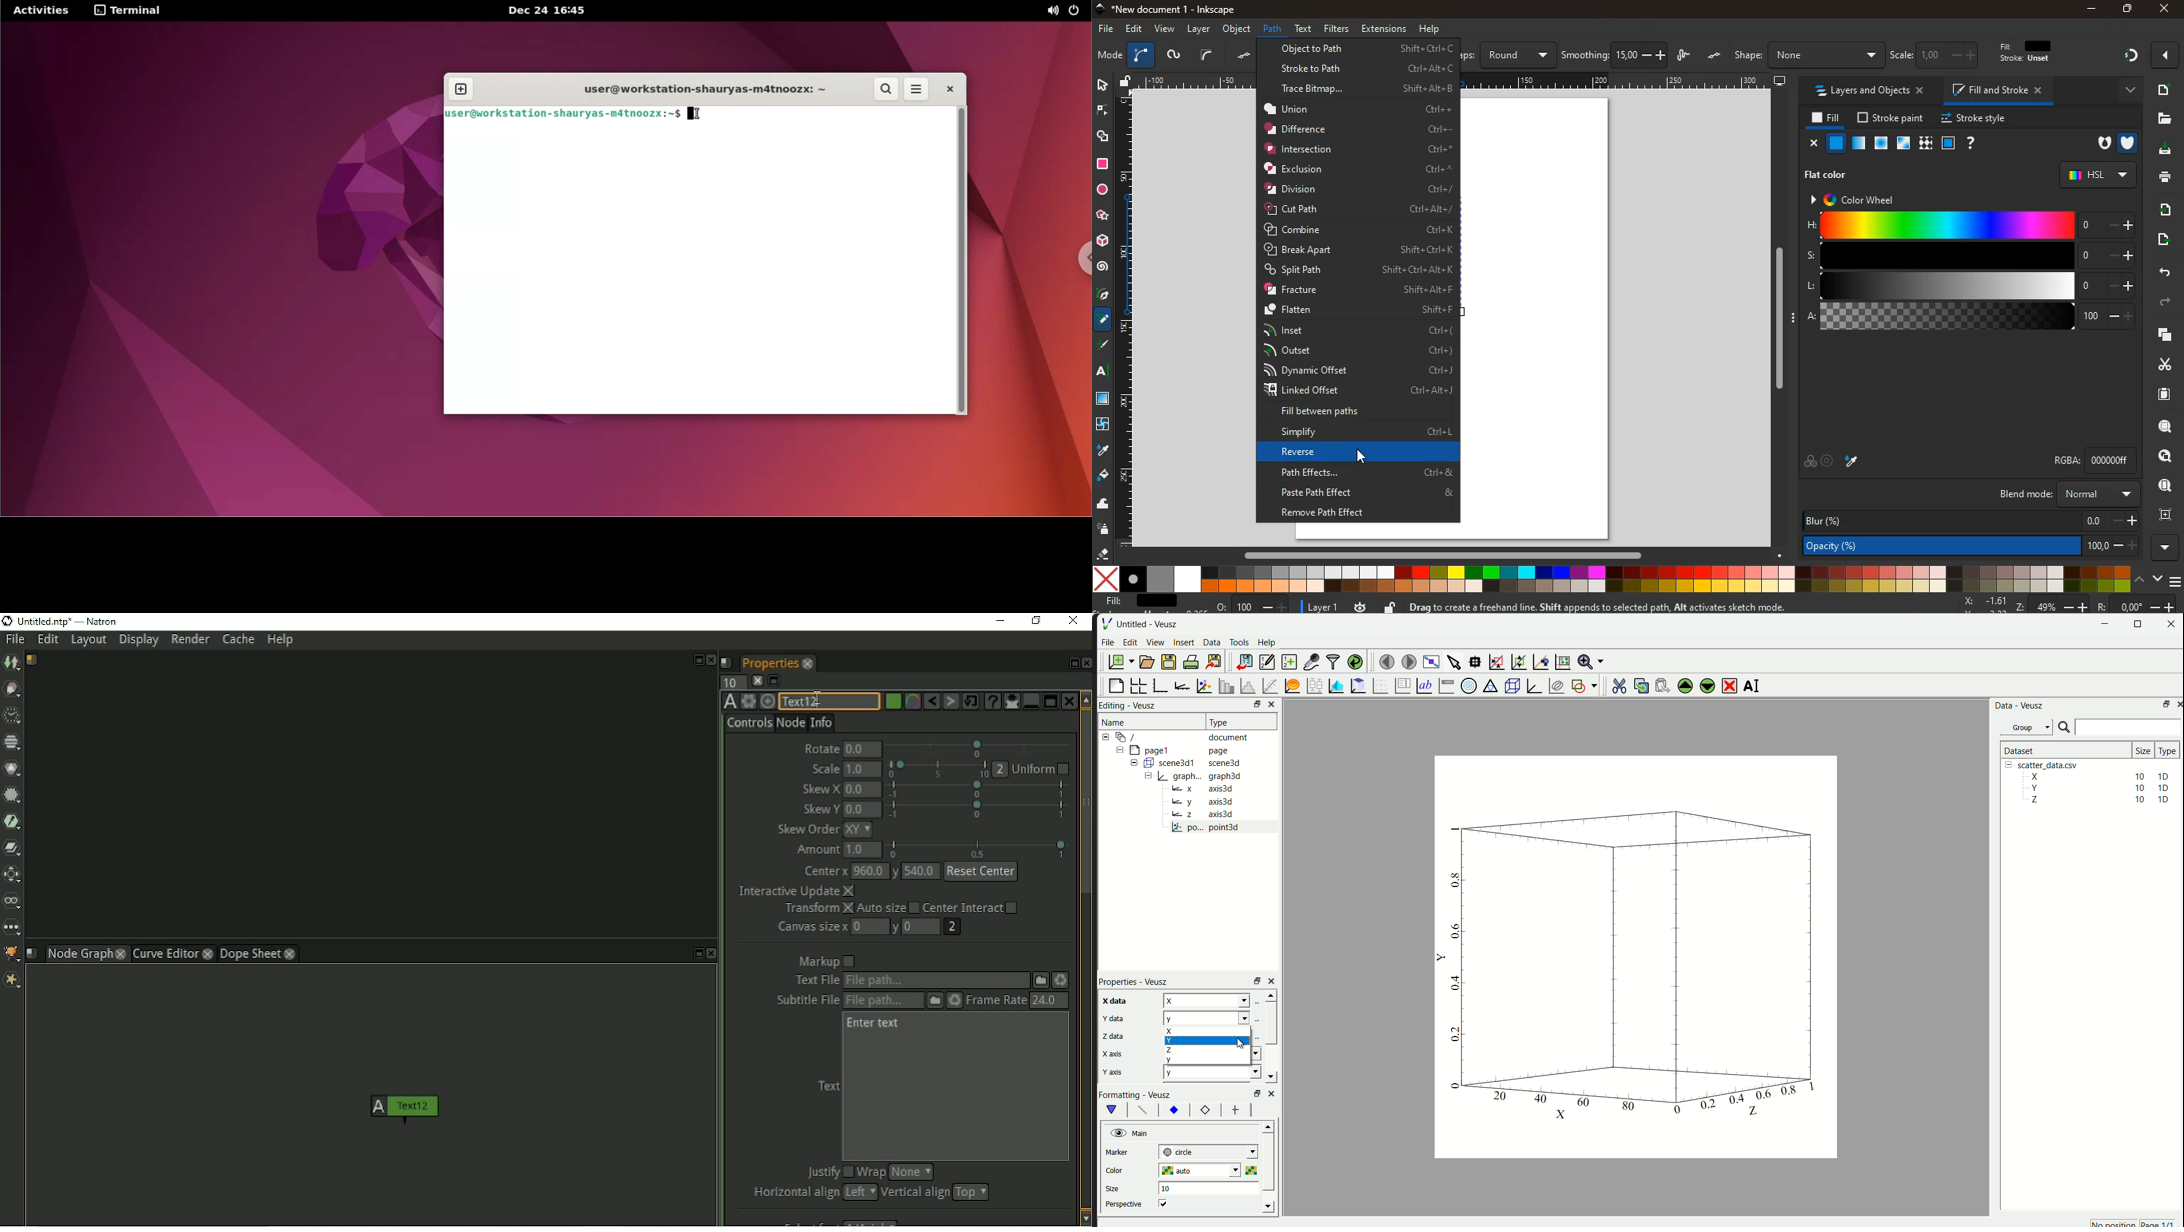  Describe the element at coordinates (1360, 607) in the screenshot. I see `time` at that location.